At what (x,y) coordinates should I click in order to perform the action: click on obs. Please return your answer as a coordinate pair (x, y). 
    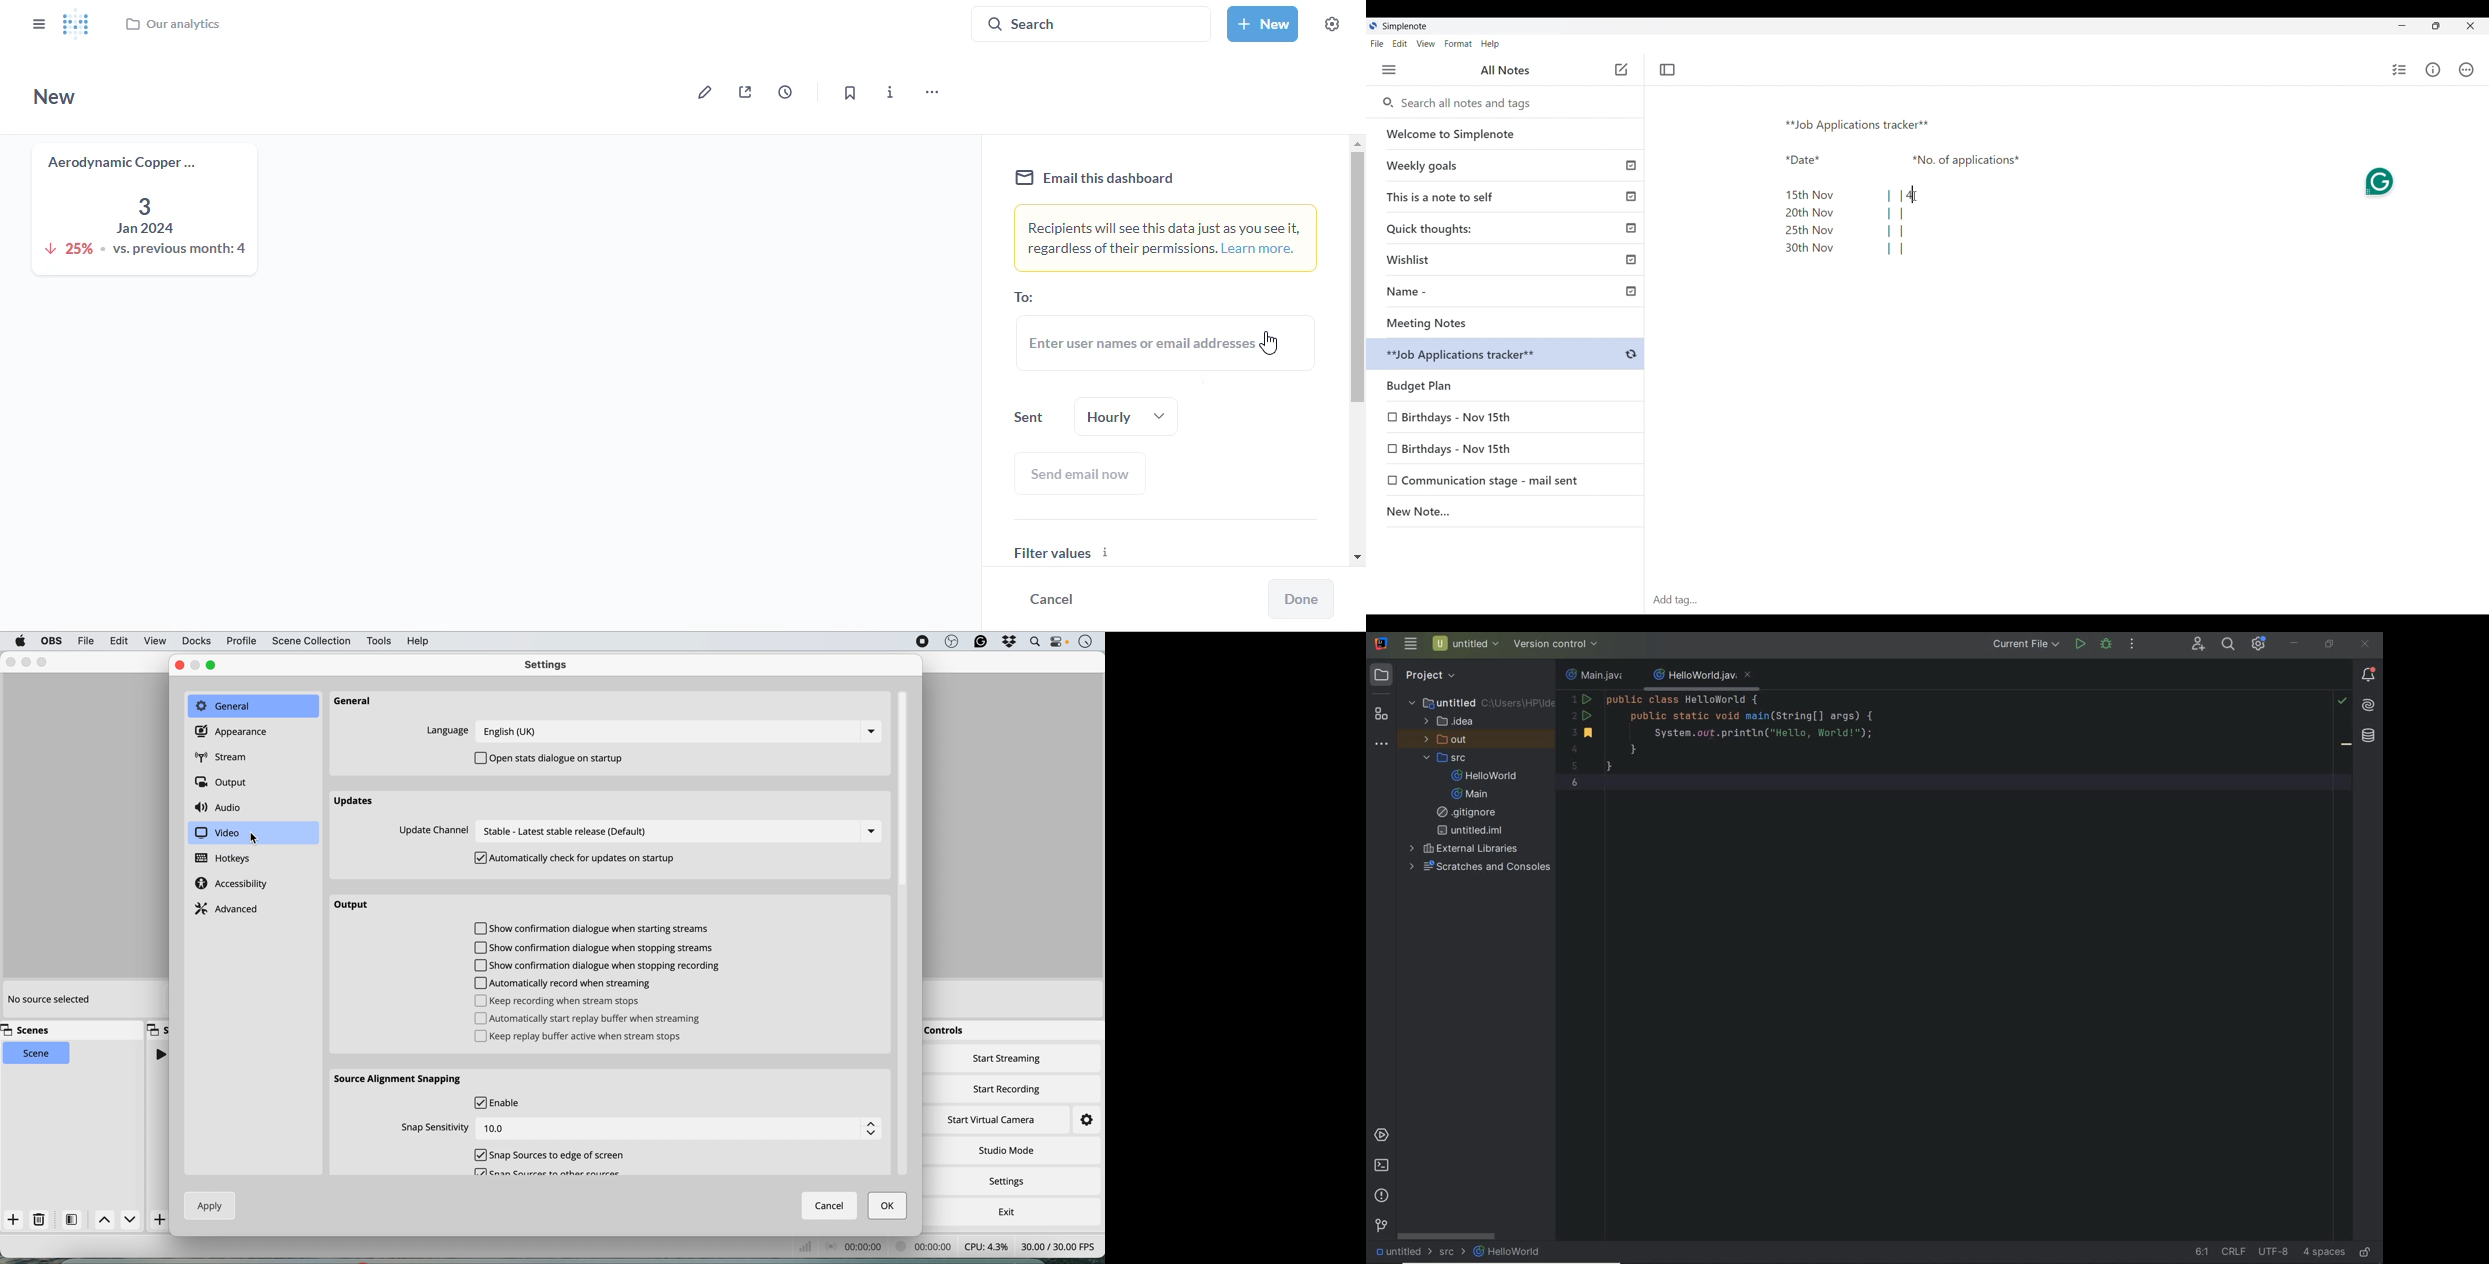
    Looking at the image, I should click on (950, 642).